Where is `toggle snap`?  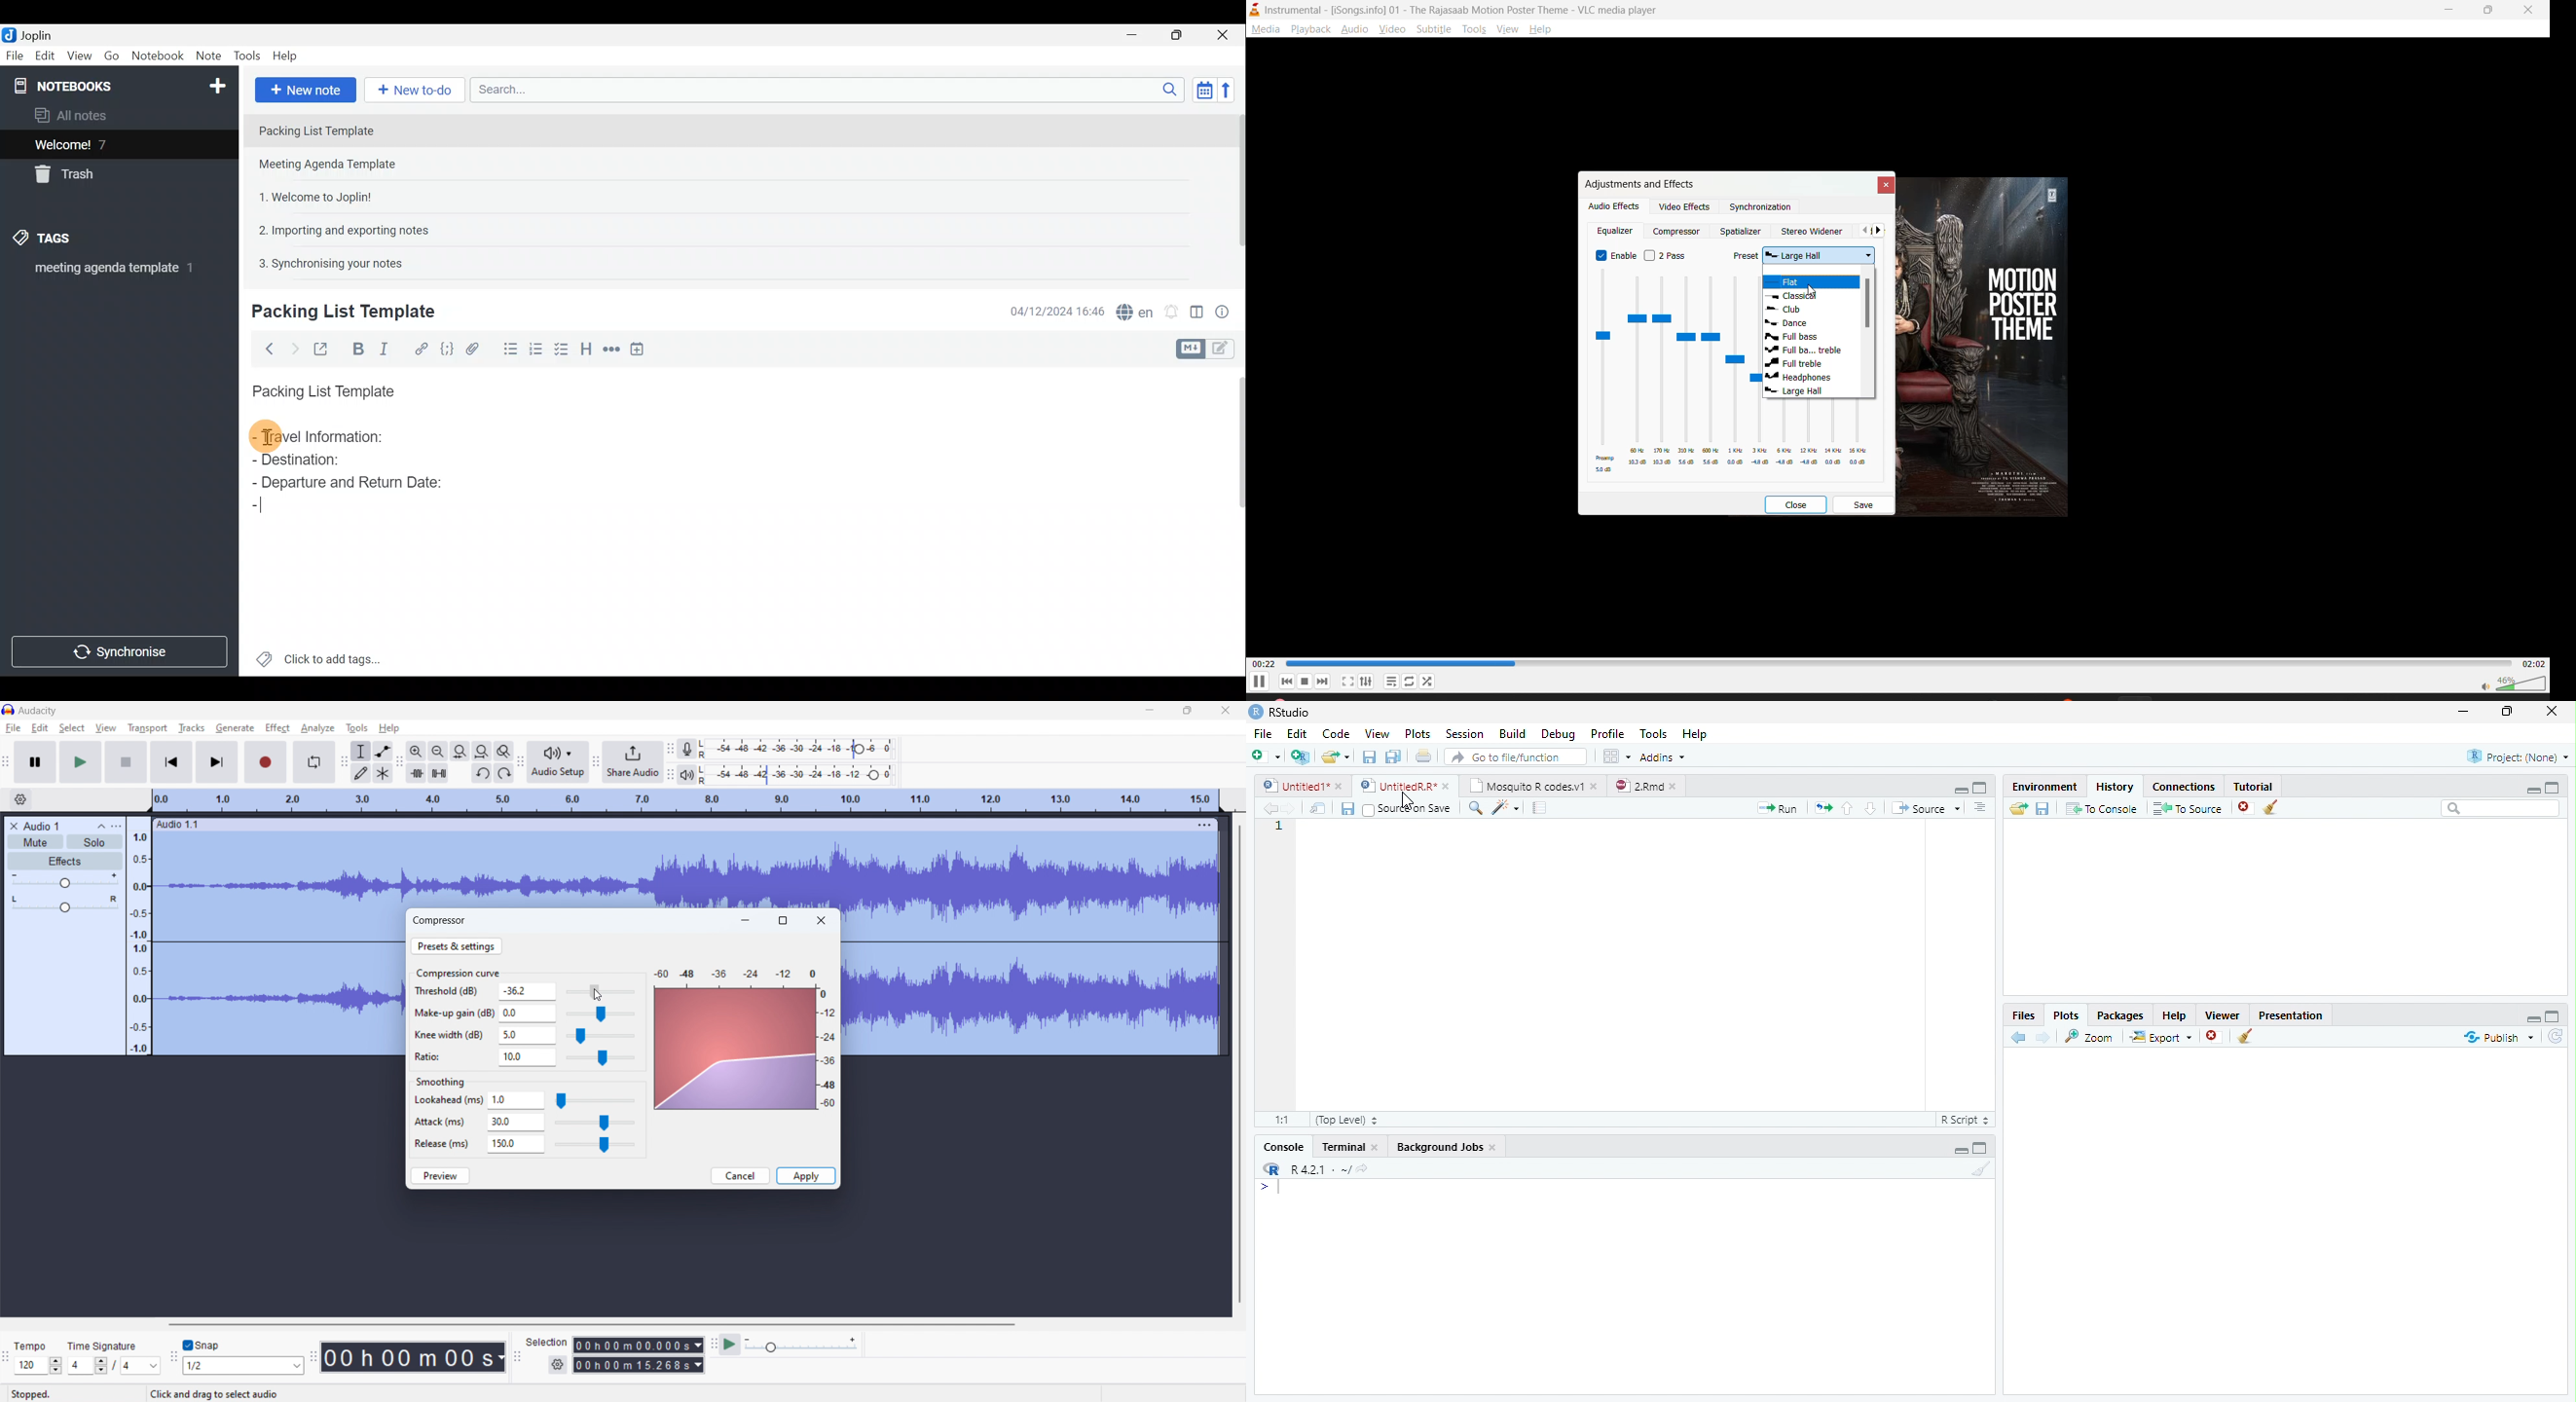 toggle snap is located at coordinates (201, 1346).